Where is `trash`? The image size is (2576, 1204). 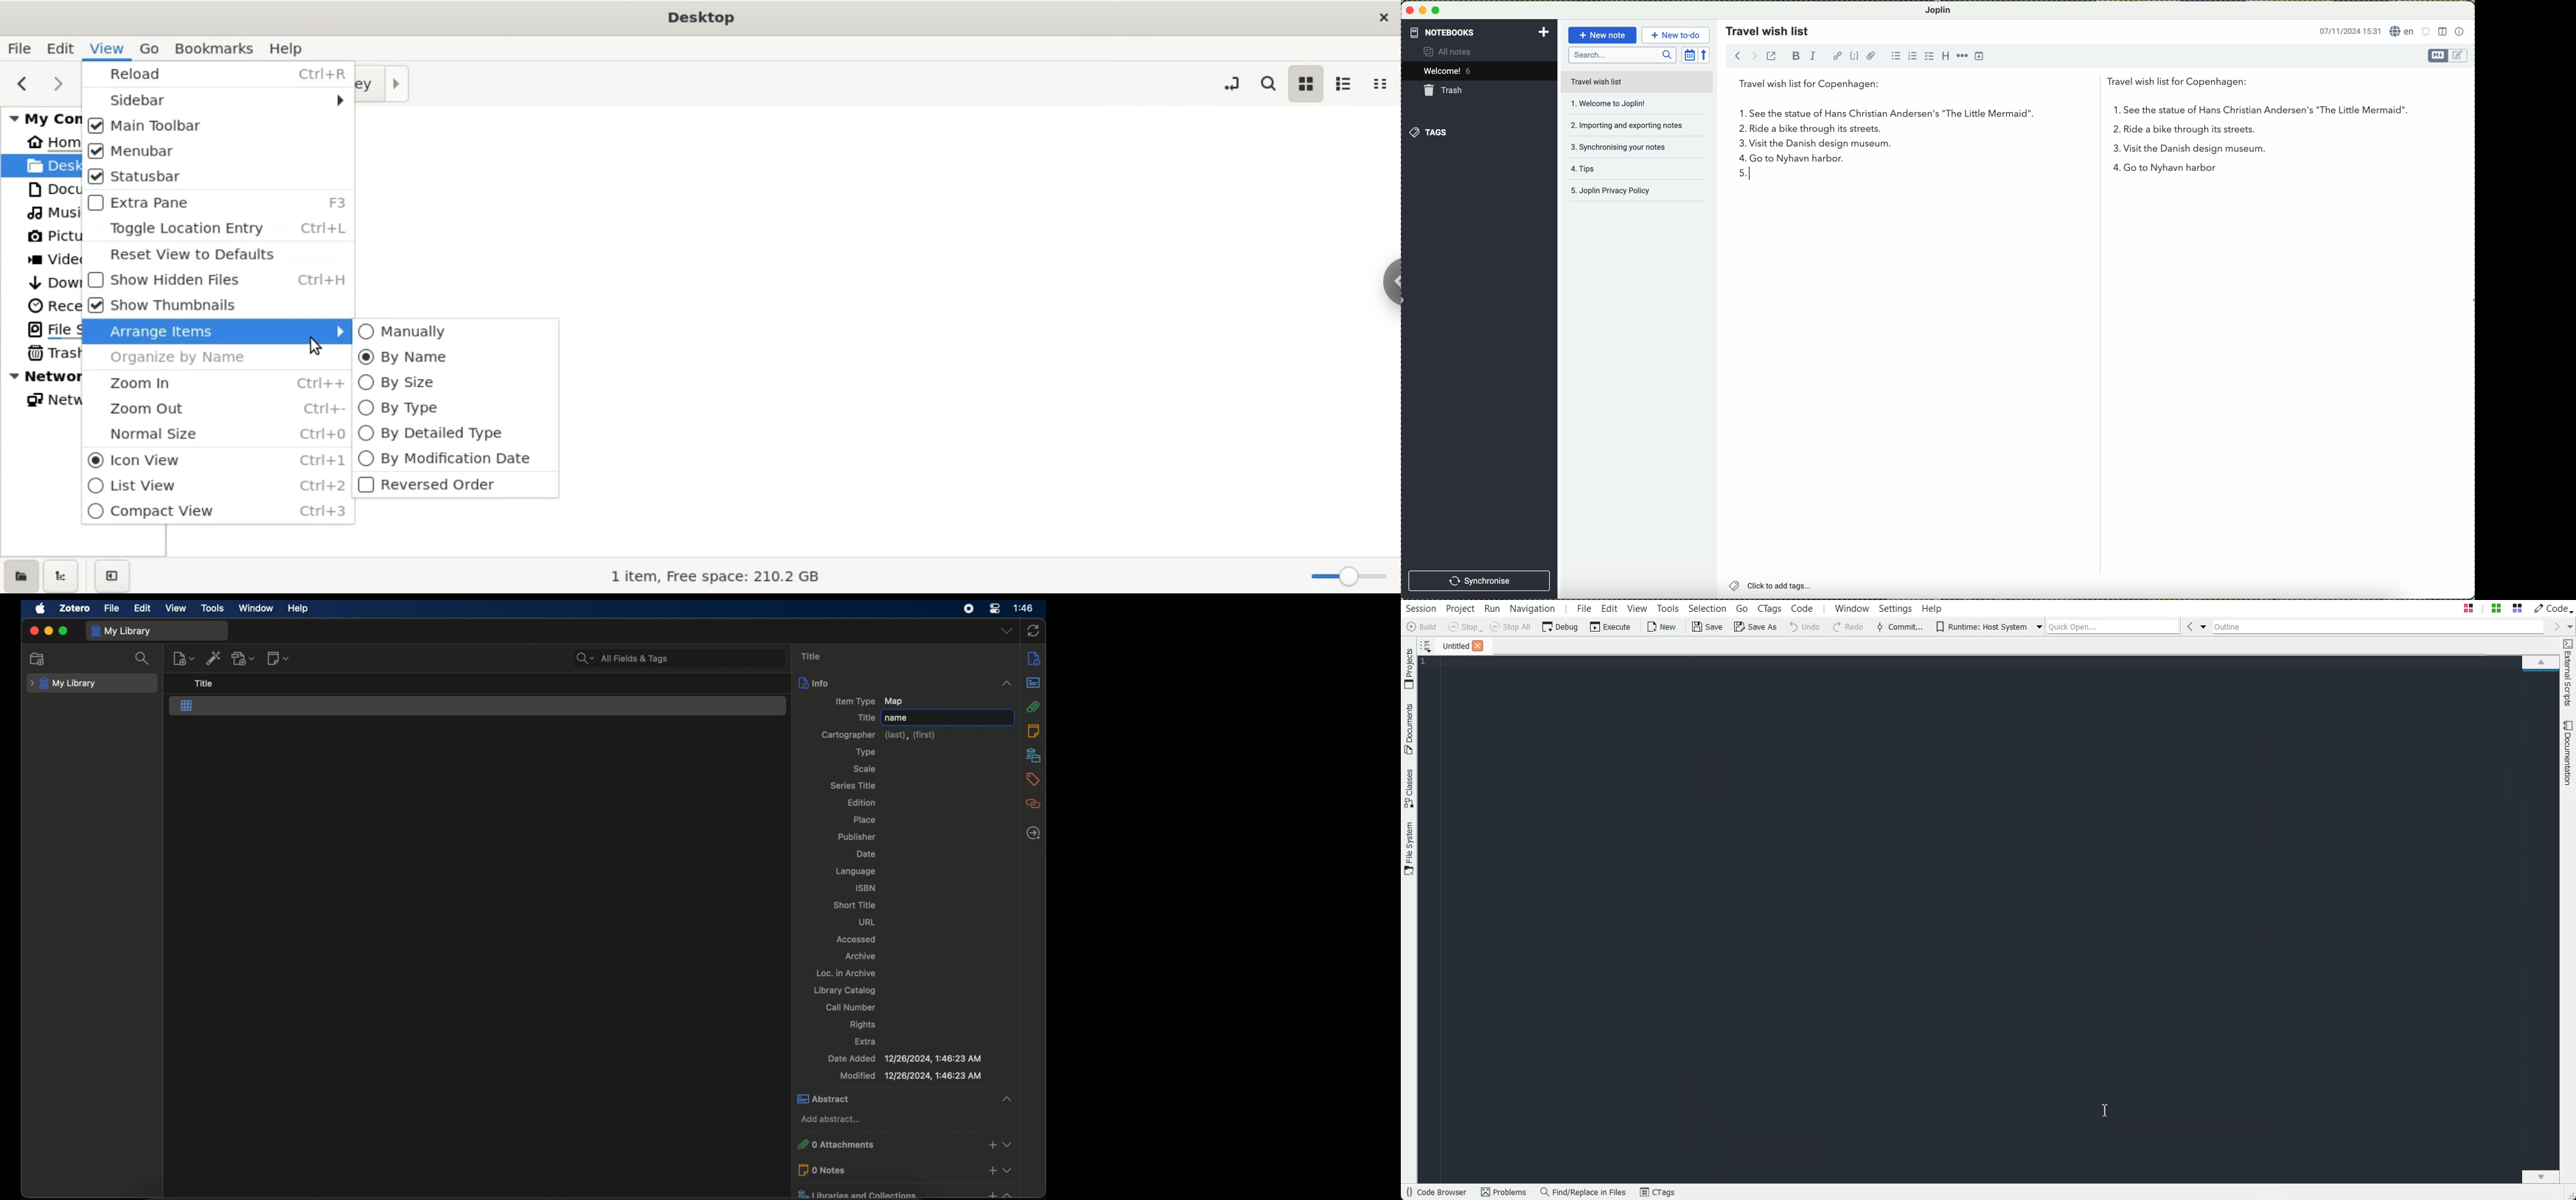
trash is located at coordinates (1445, 90).